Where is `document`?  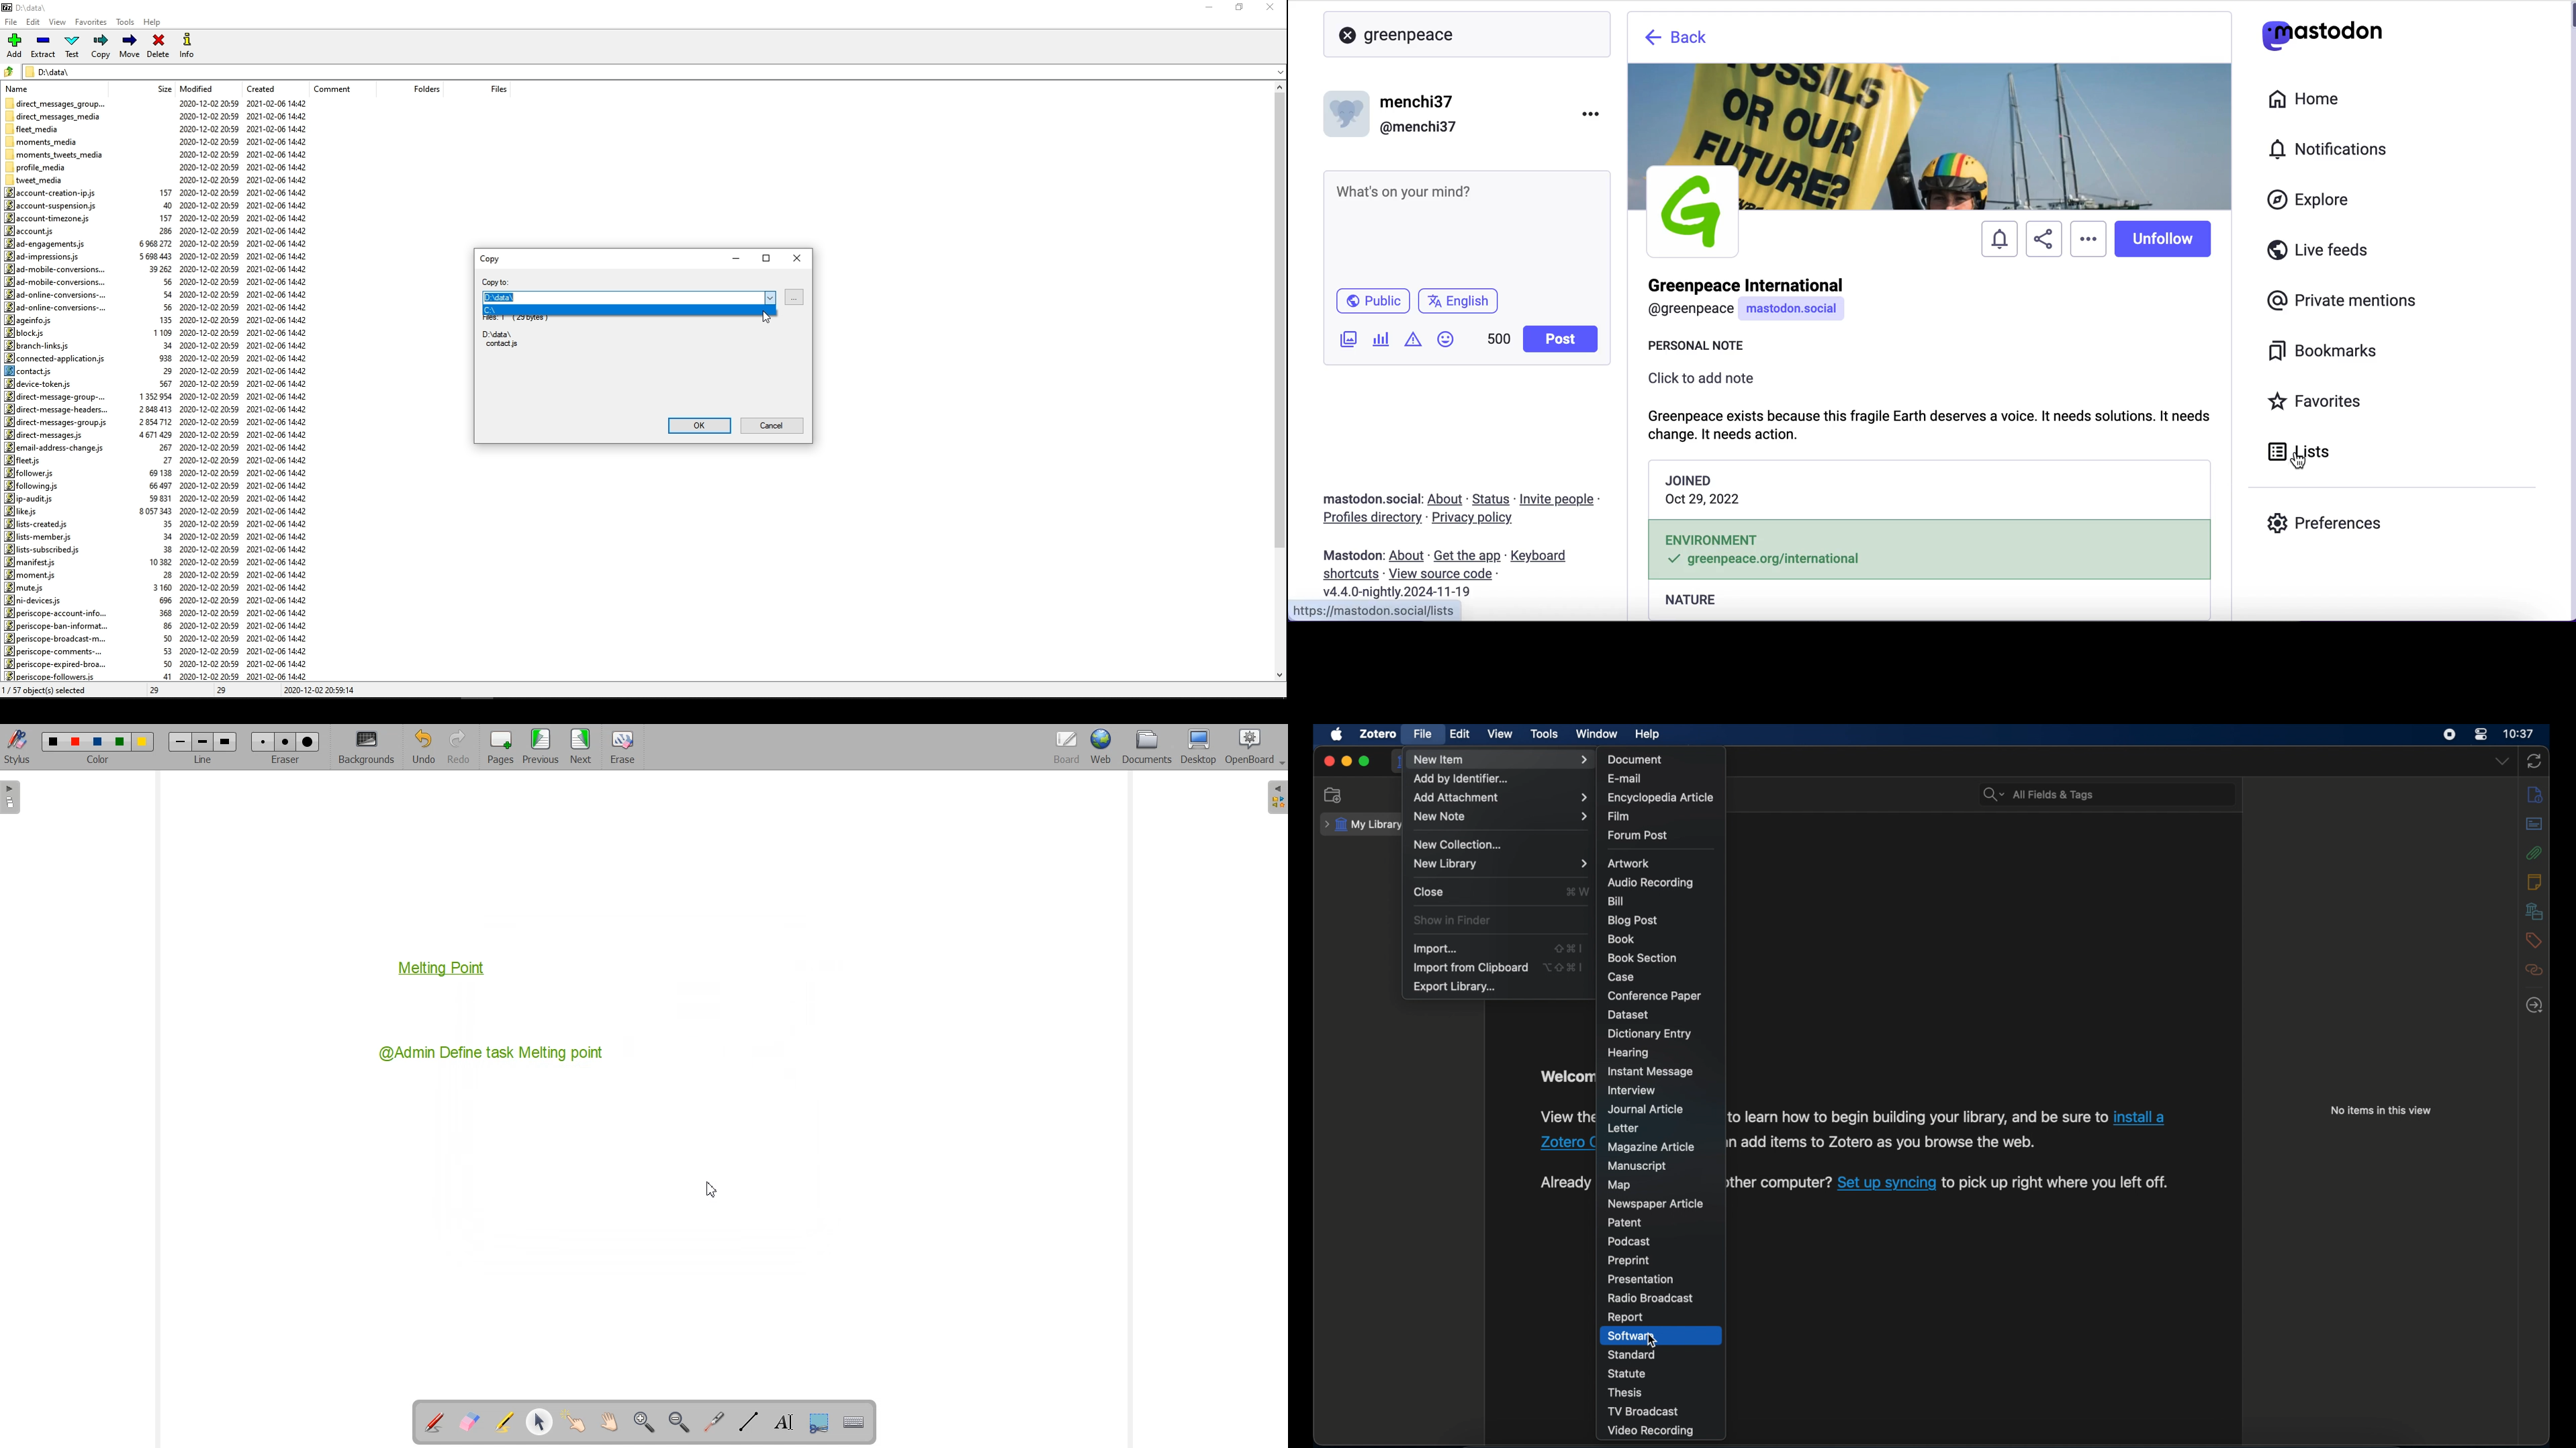
document is located at coordinates (1637, 758).